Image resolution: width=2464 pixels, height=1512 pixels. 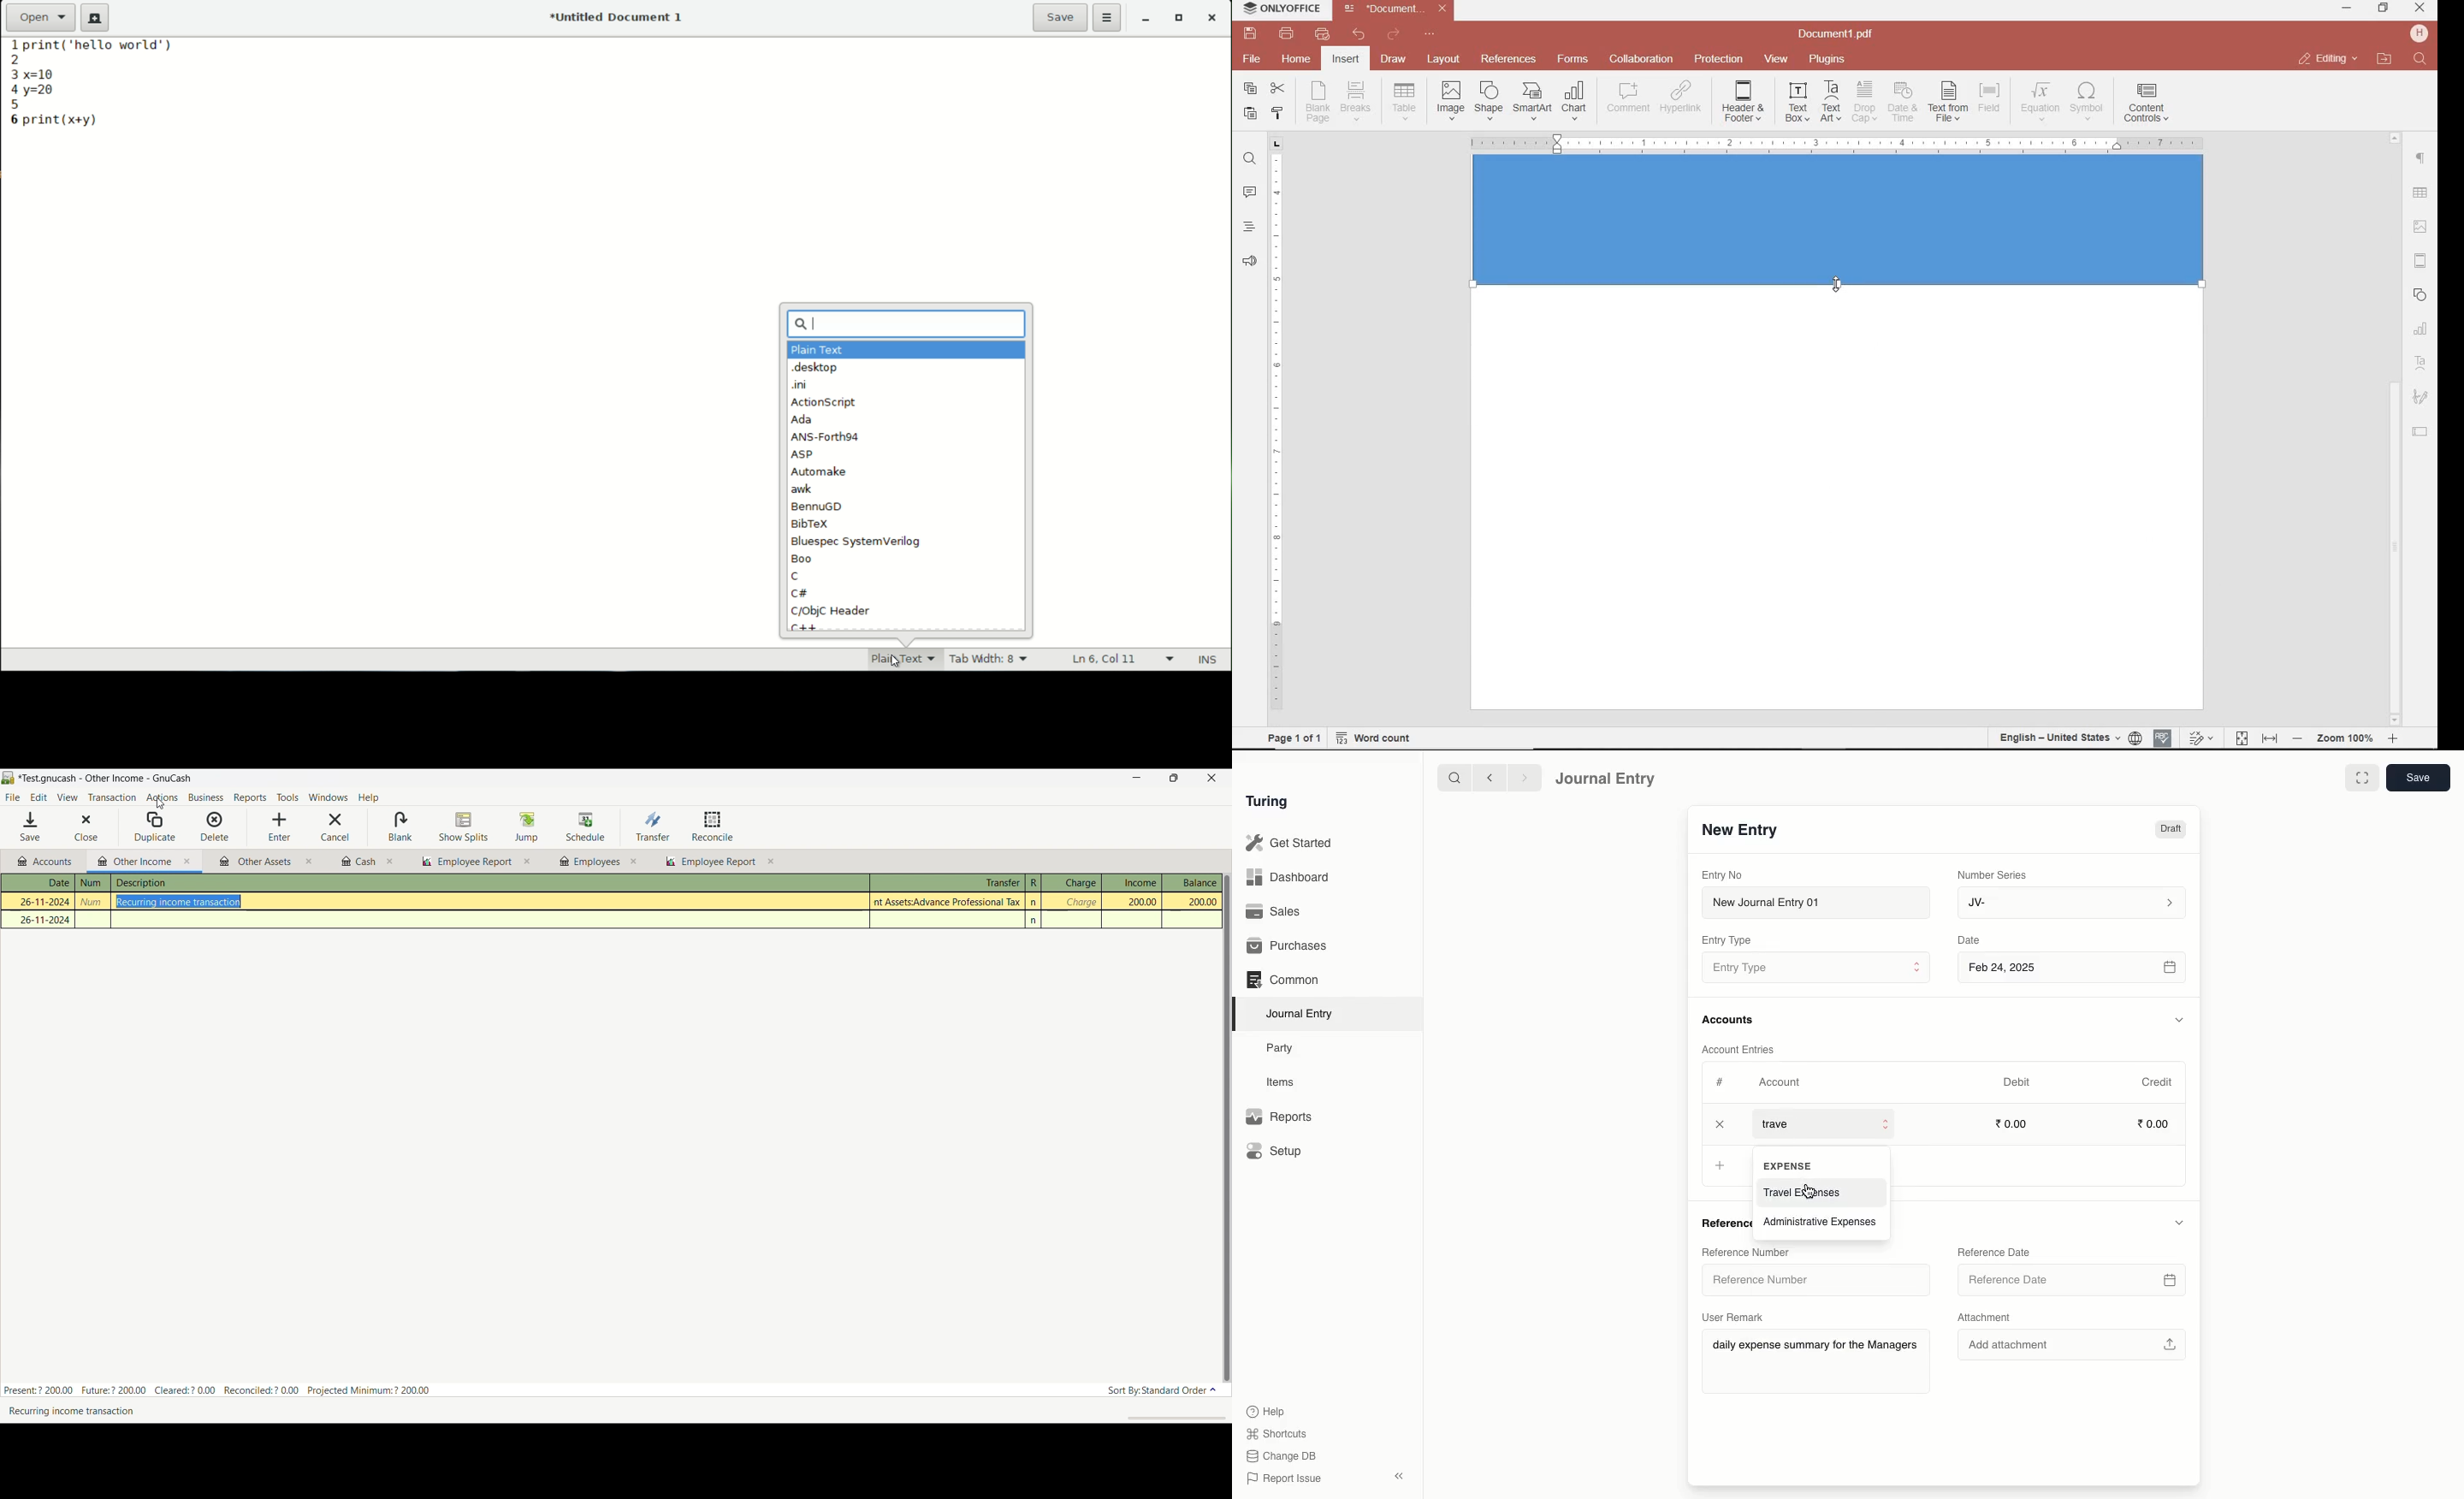 What do you see at coordinates (88, 1410) in the screenshot?
I see `Description of current selection` at bounding box center [88, 1410].